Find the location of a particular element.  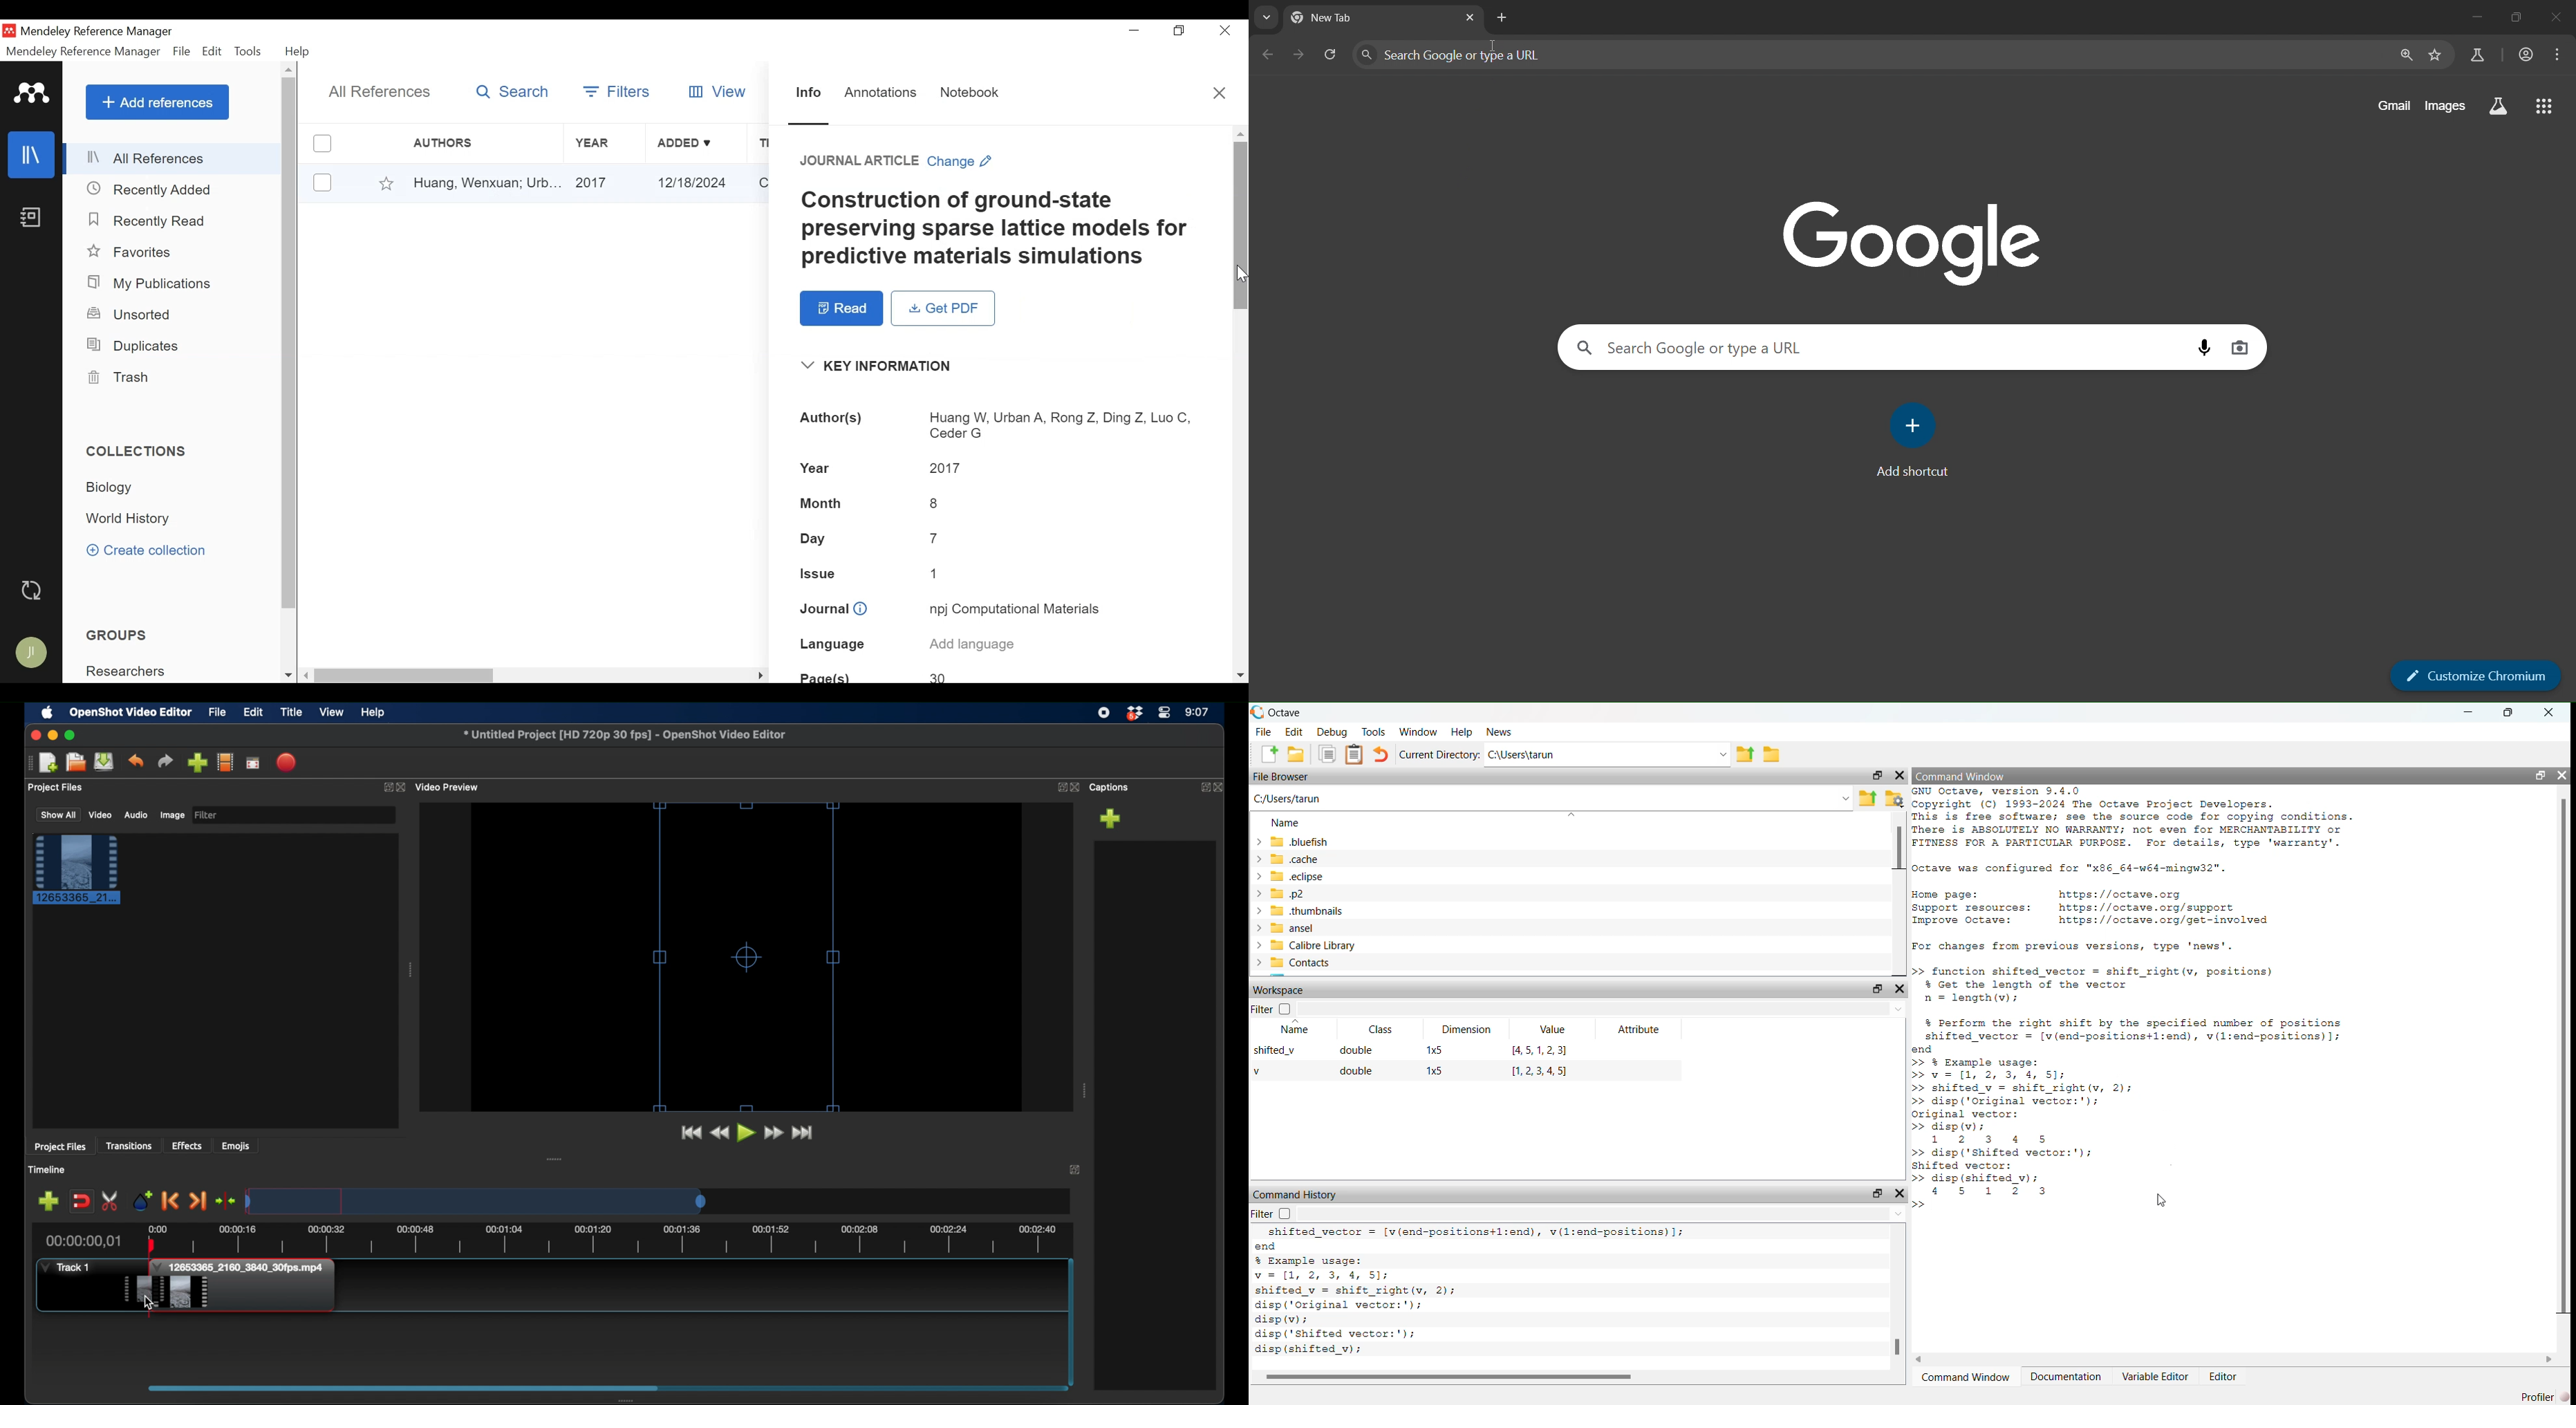

All References is located at coordinates (381, 93).